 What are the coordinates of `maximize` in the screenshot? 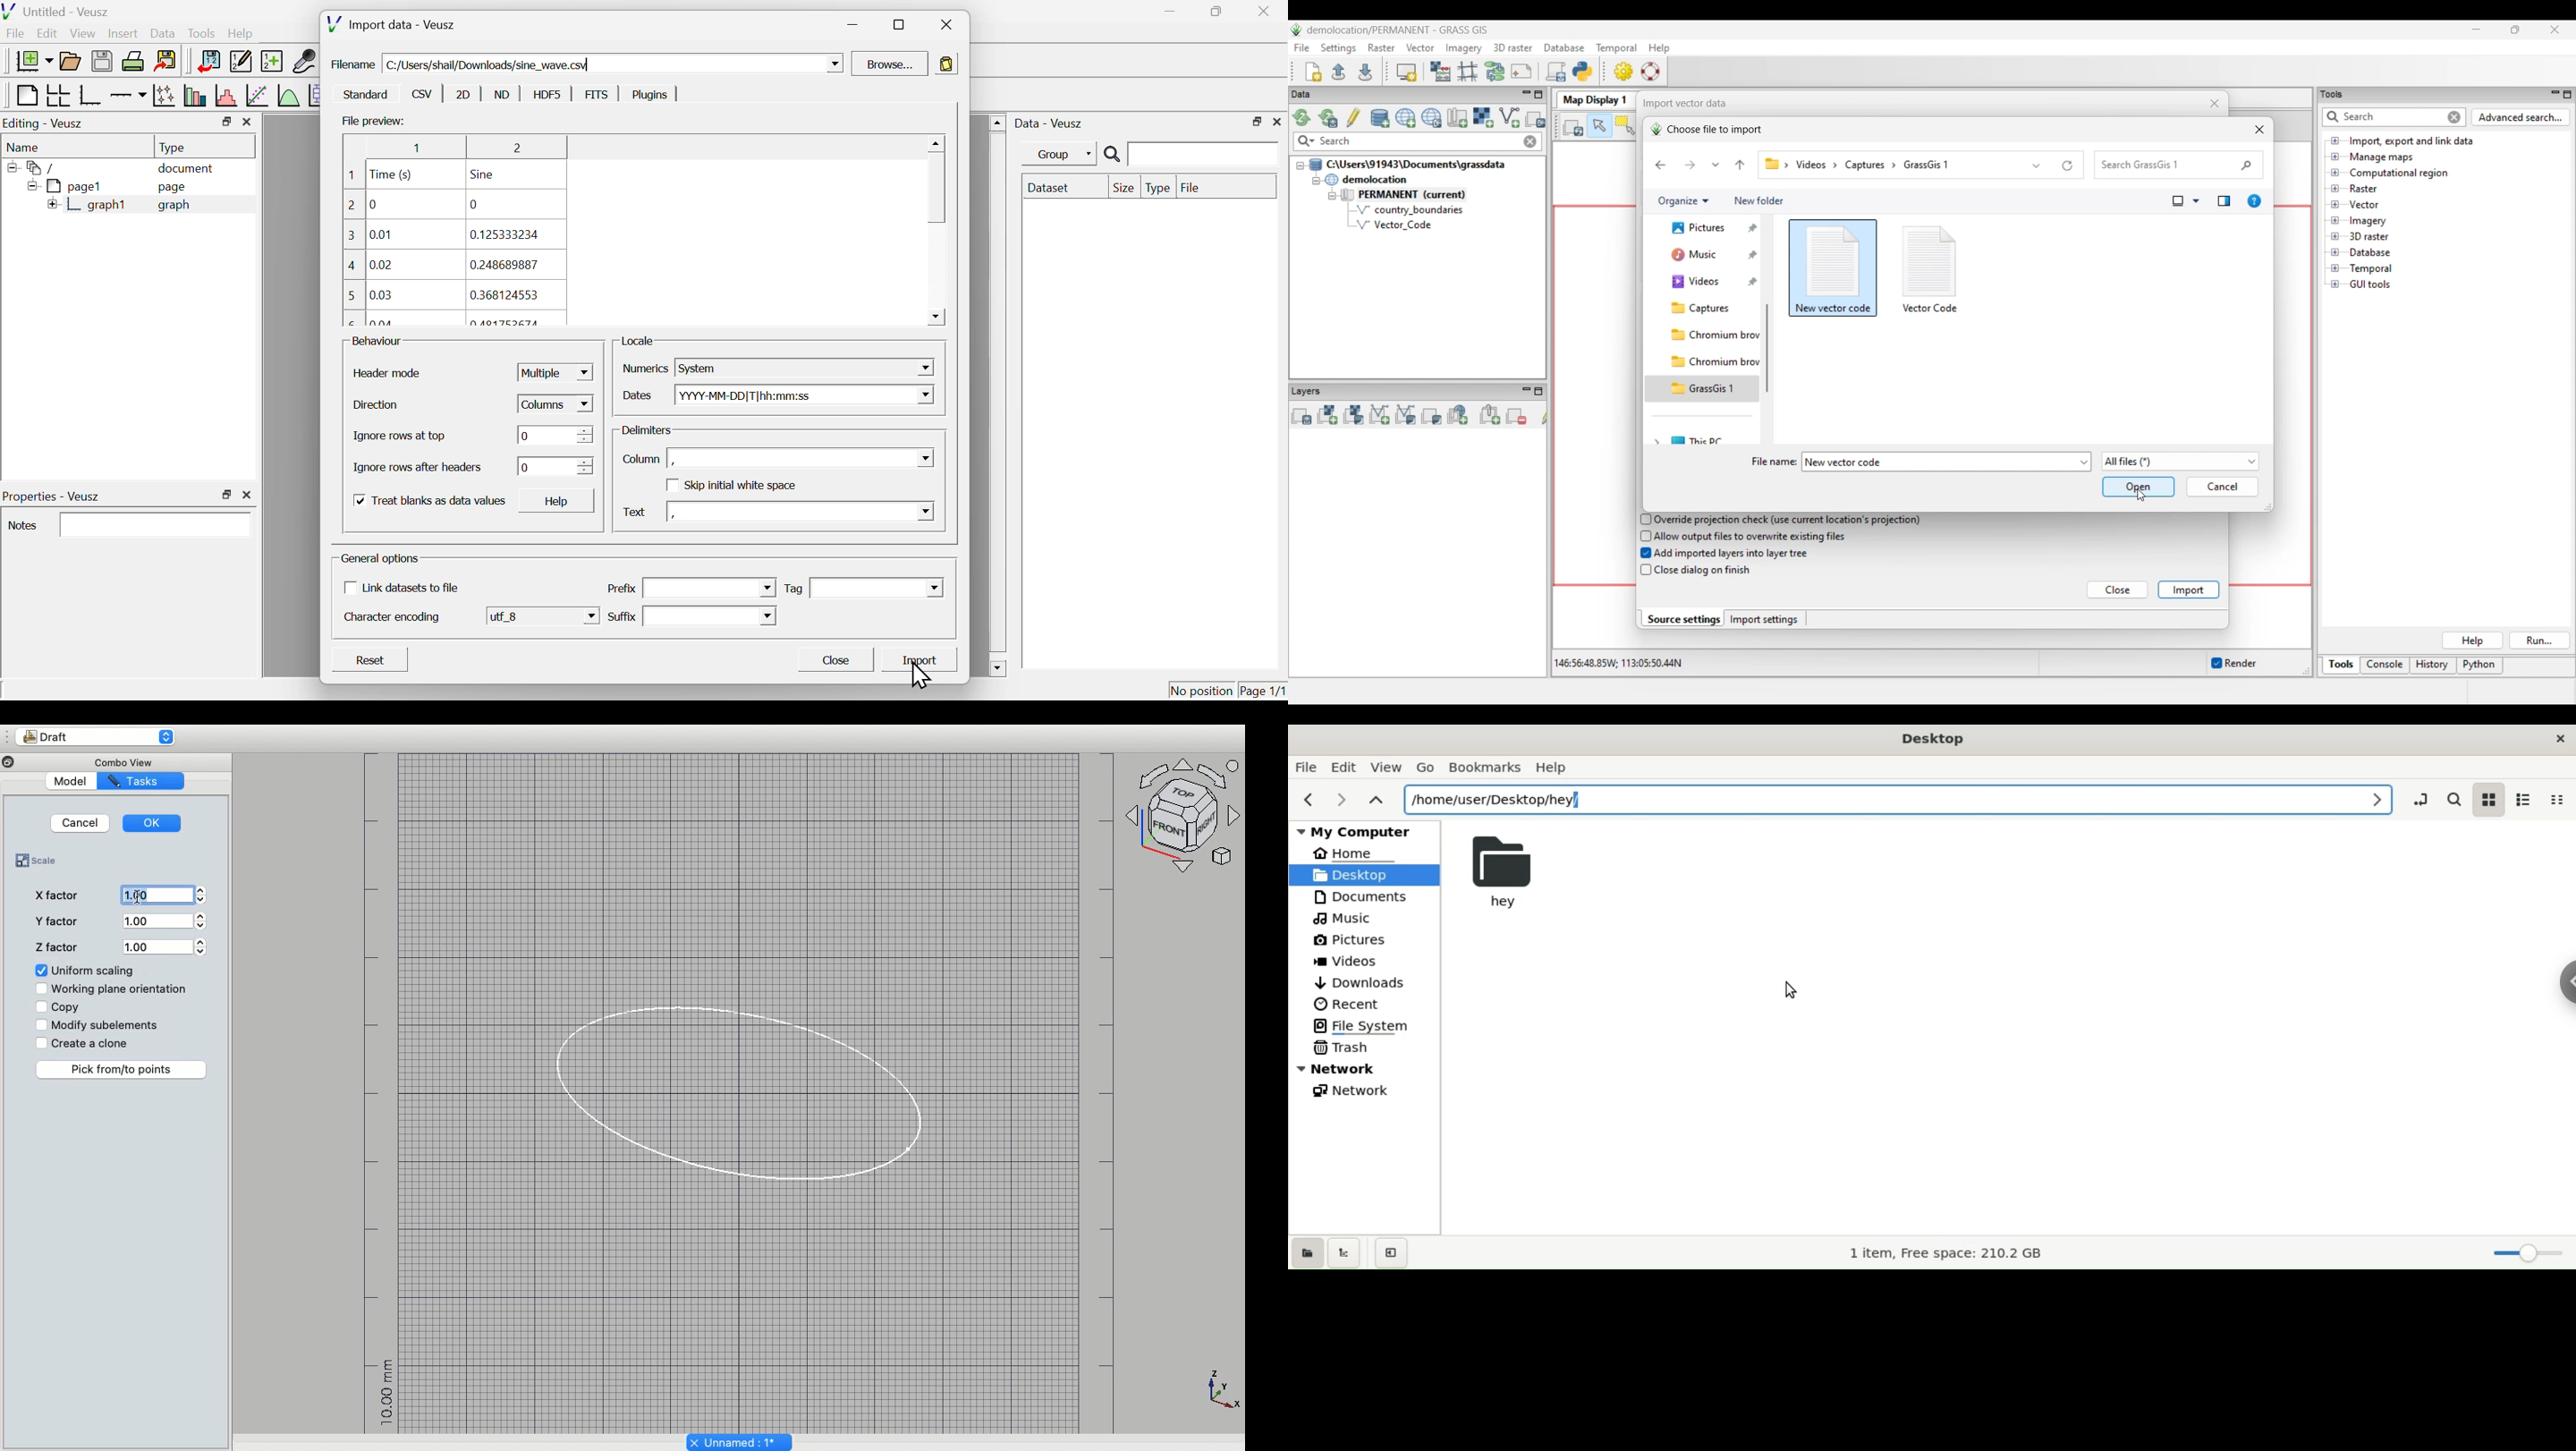 It's located at (226, 494).